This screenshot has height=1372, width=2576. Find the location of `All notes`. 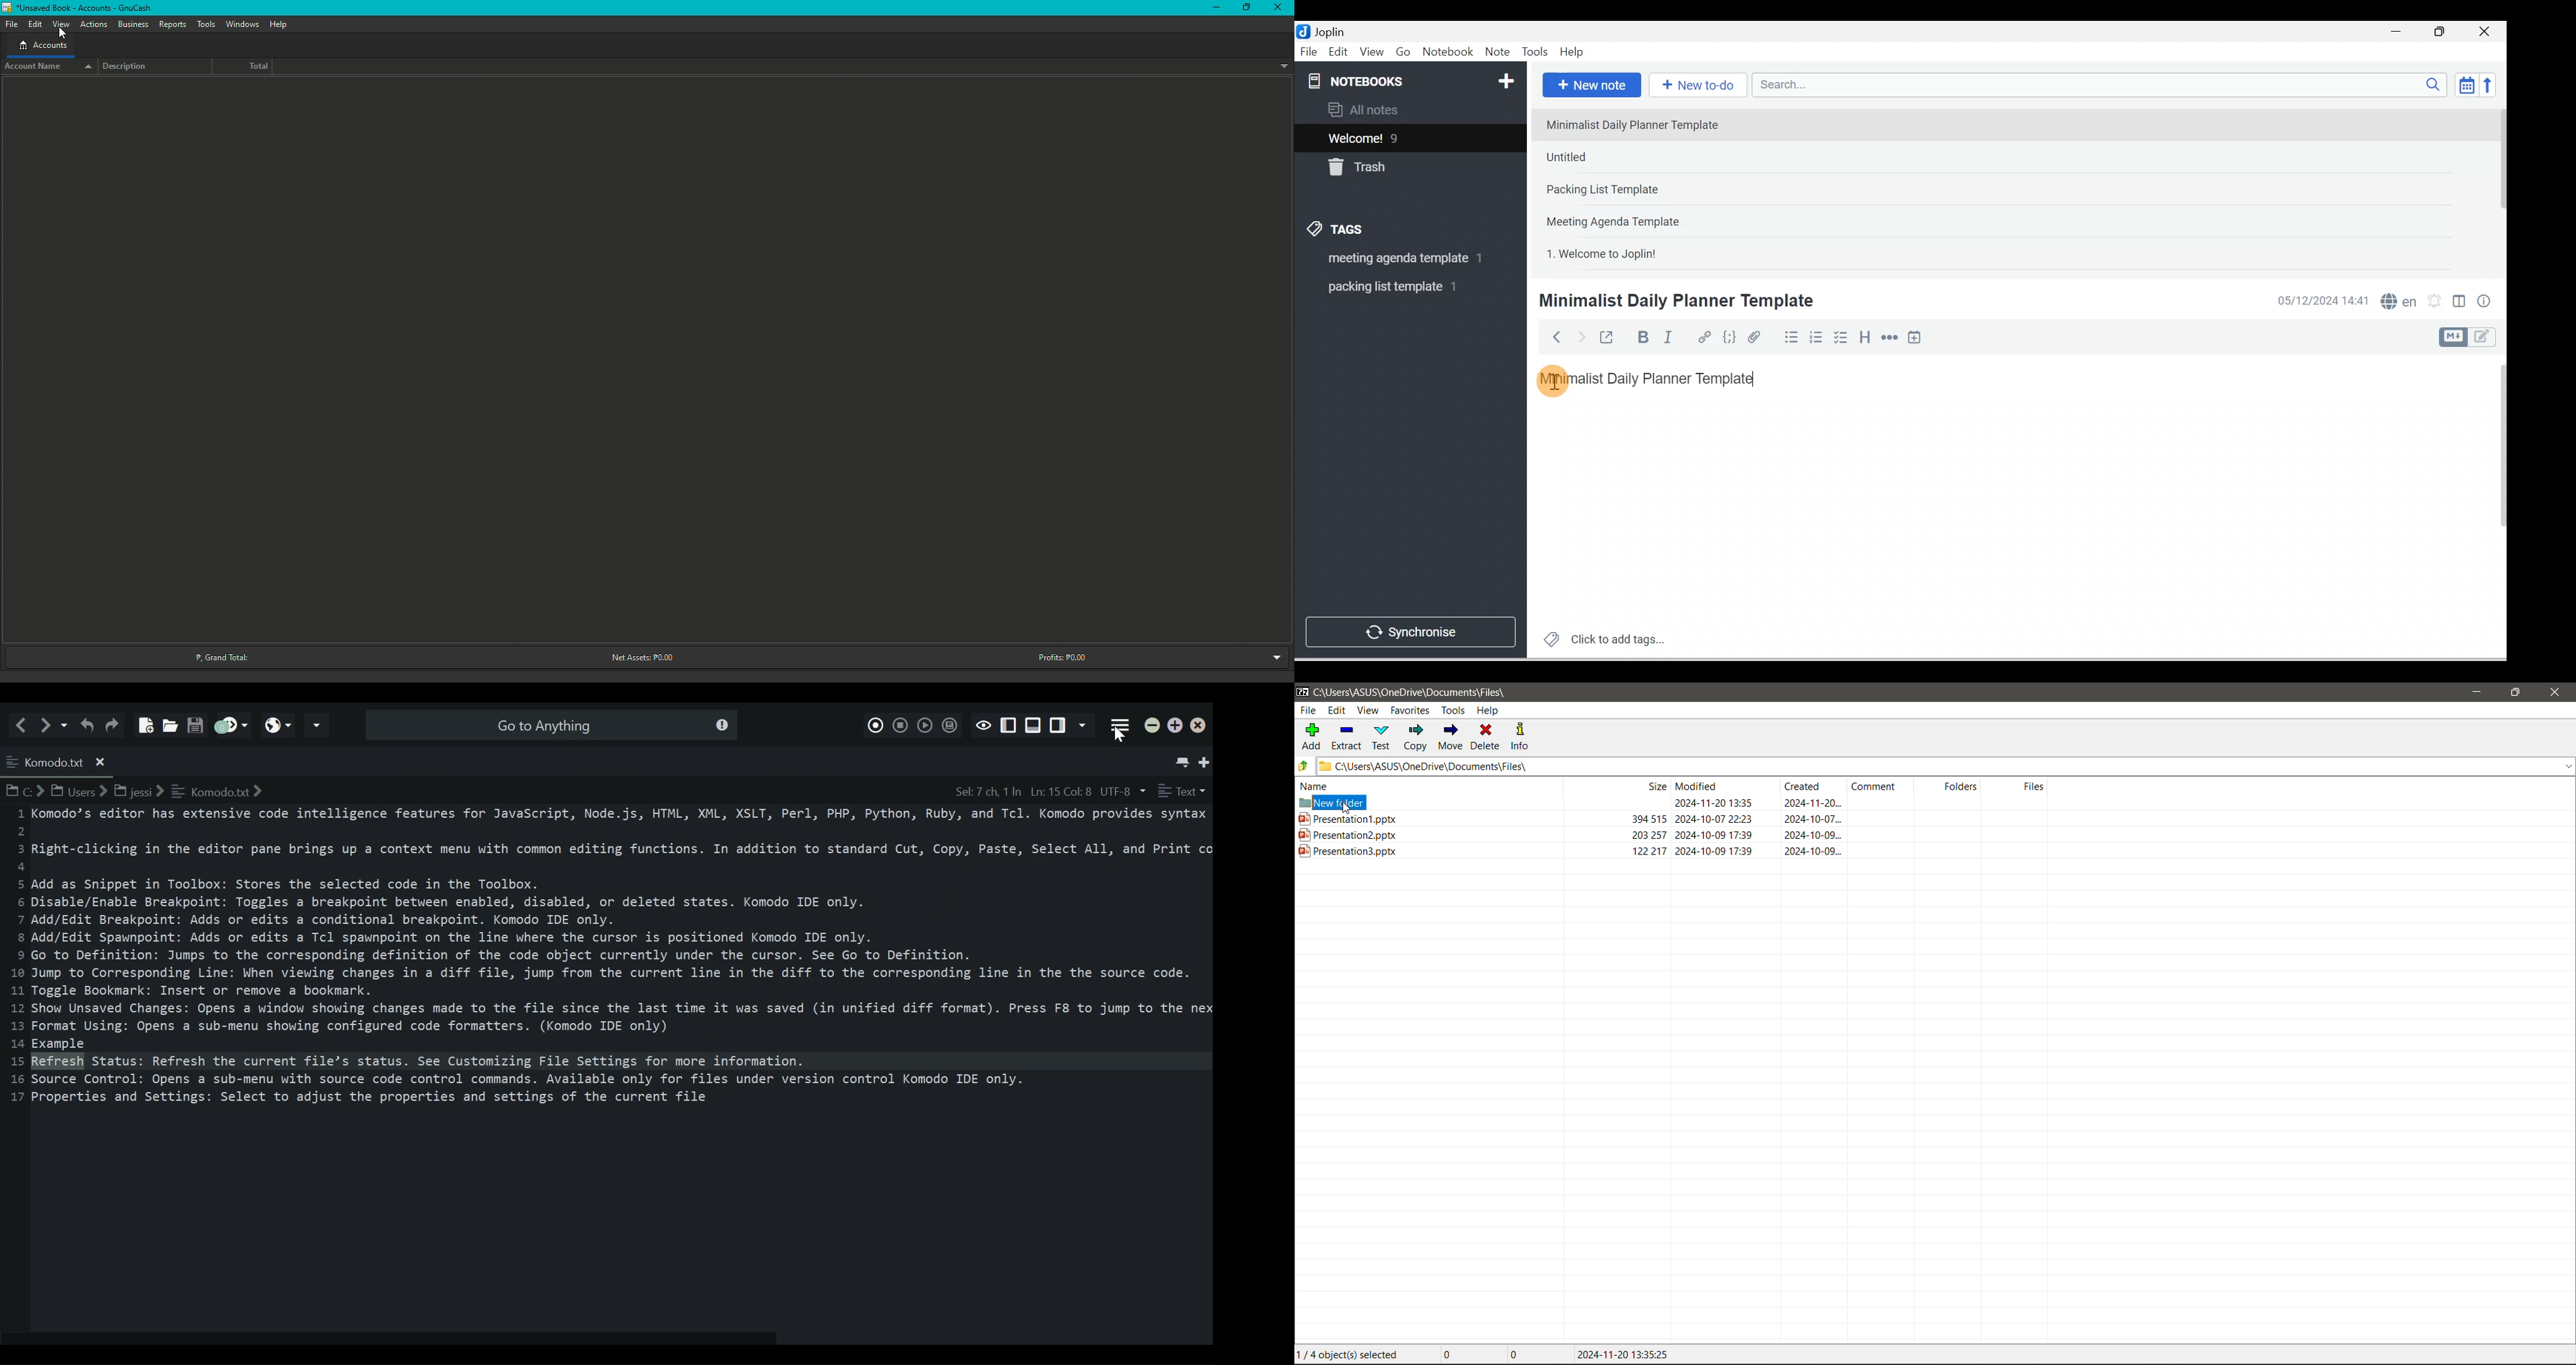

All notes is located at coordinates (1409, 109).